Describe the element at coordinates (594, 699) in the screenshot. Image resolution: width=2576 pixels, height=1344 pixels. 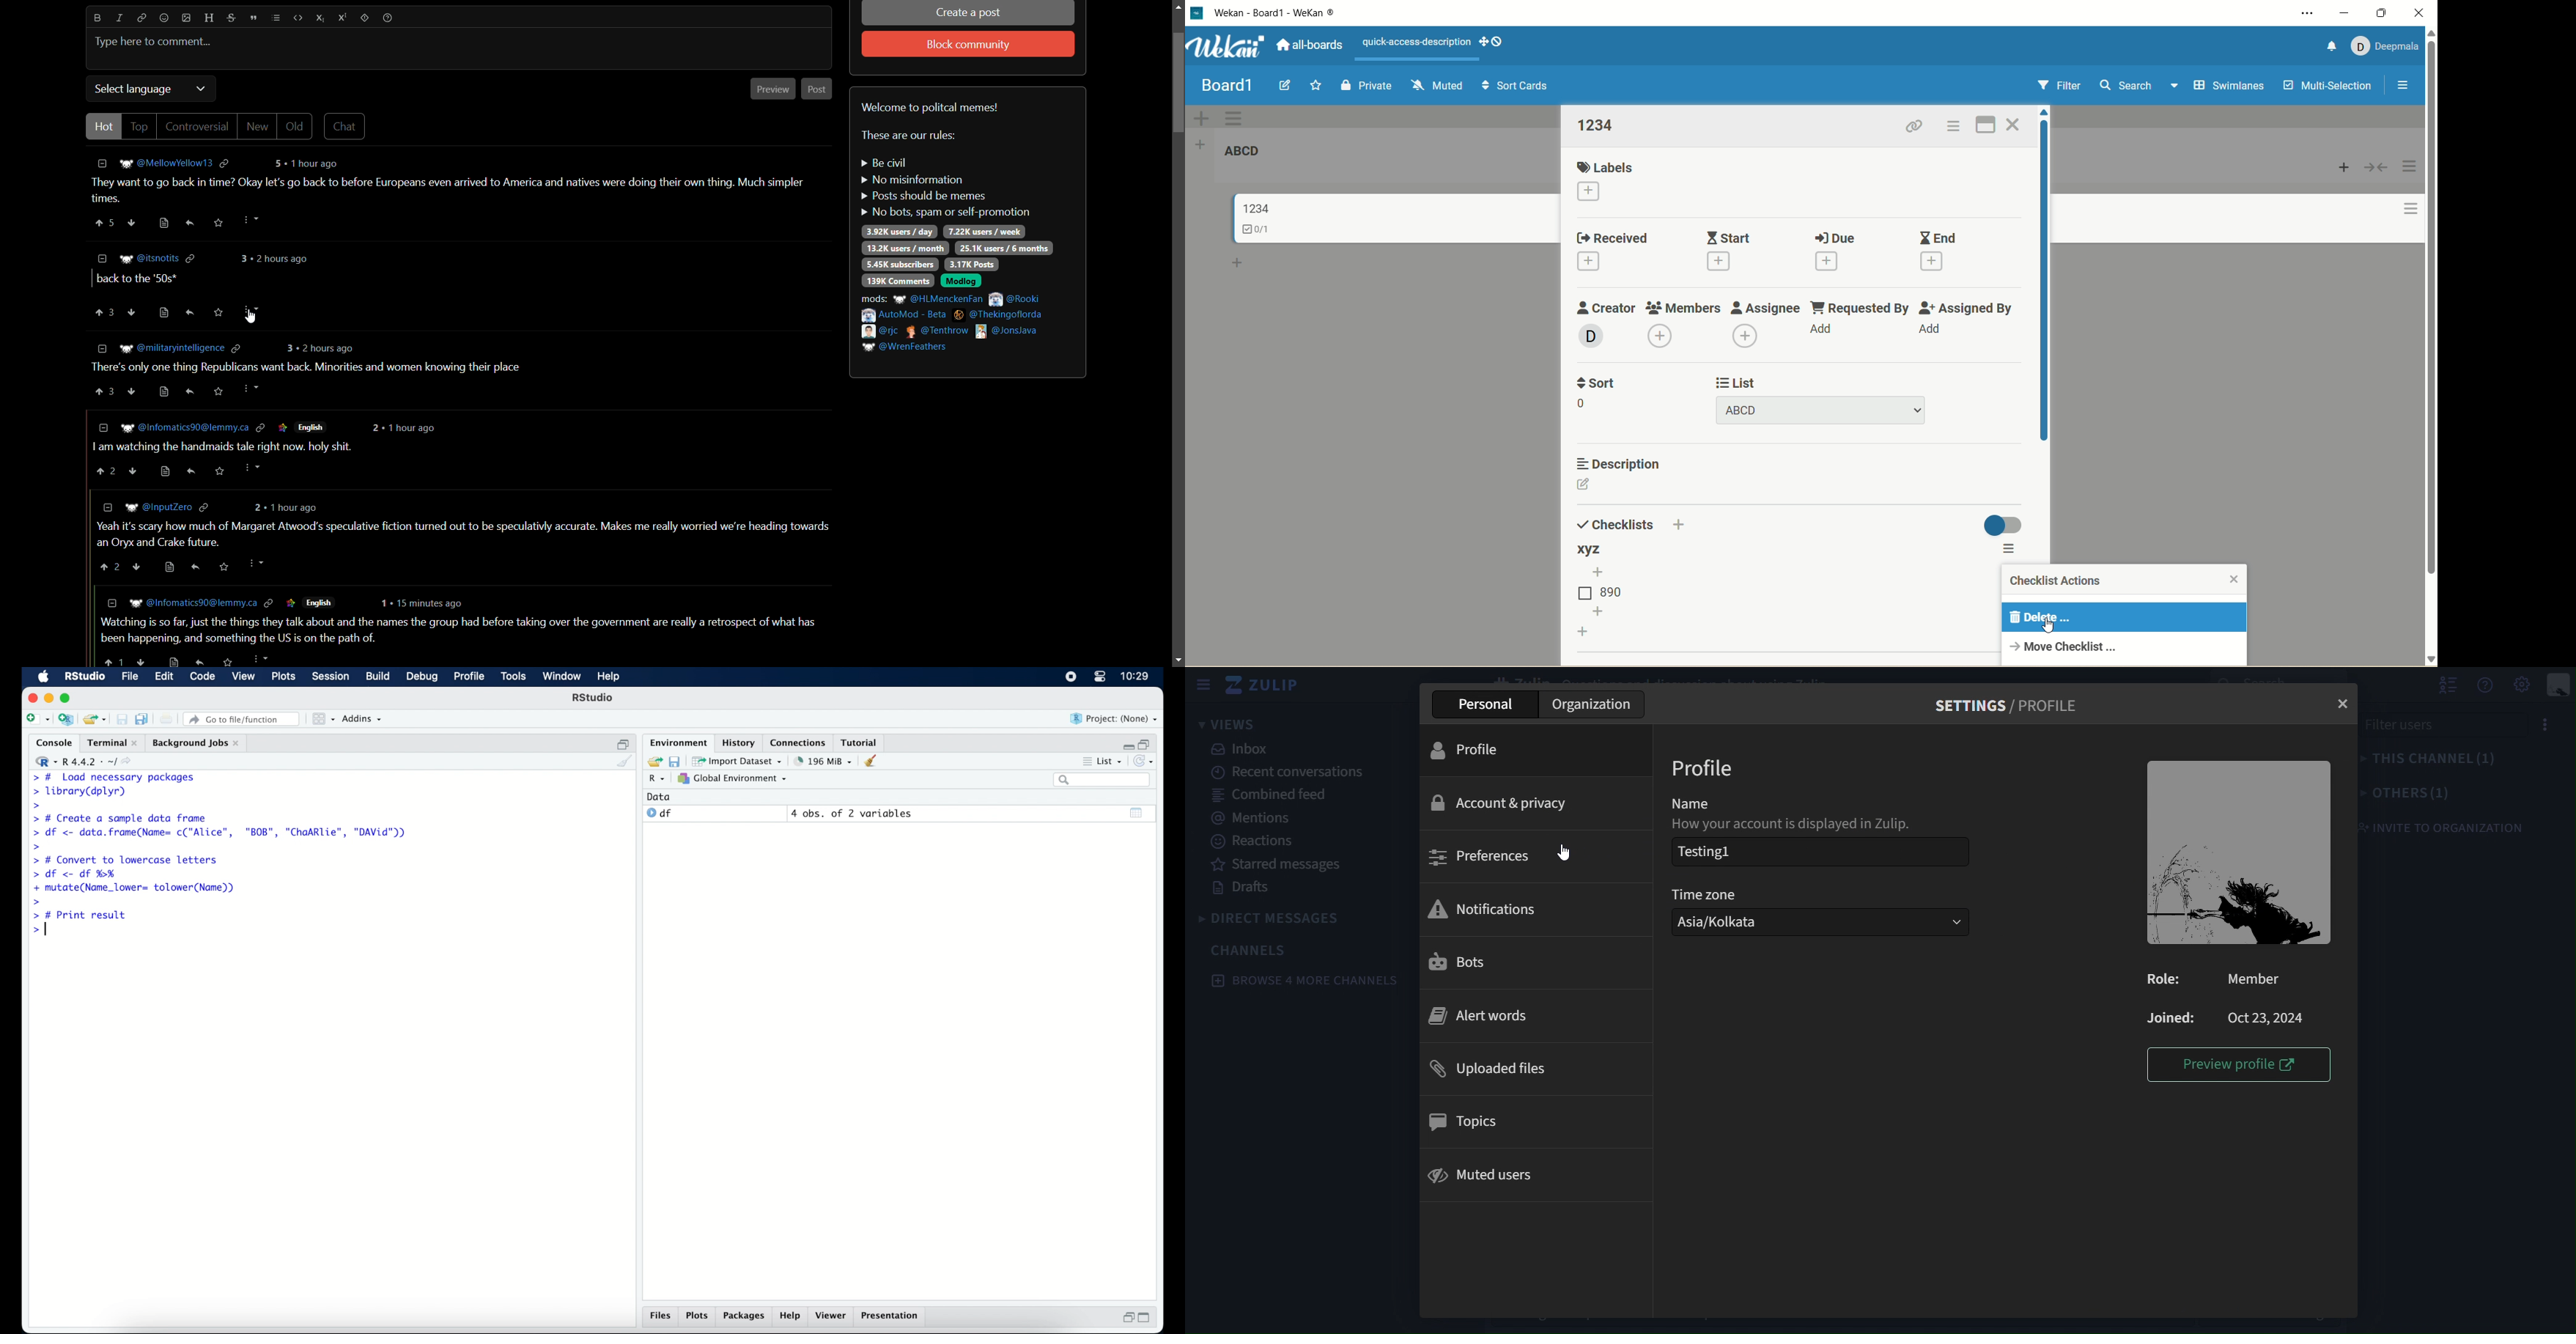
I see `R Studio` at that location.